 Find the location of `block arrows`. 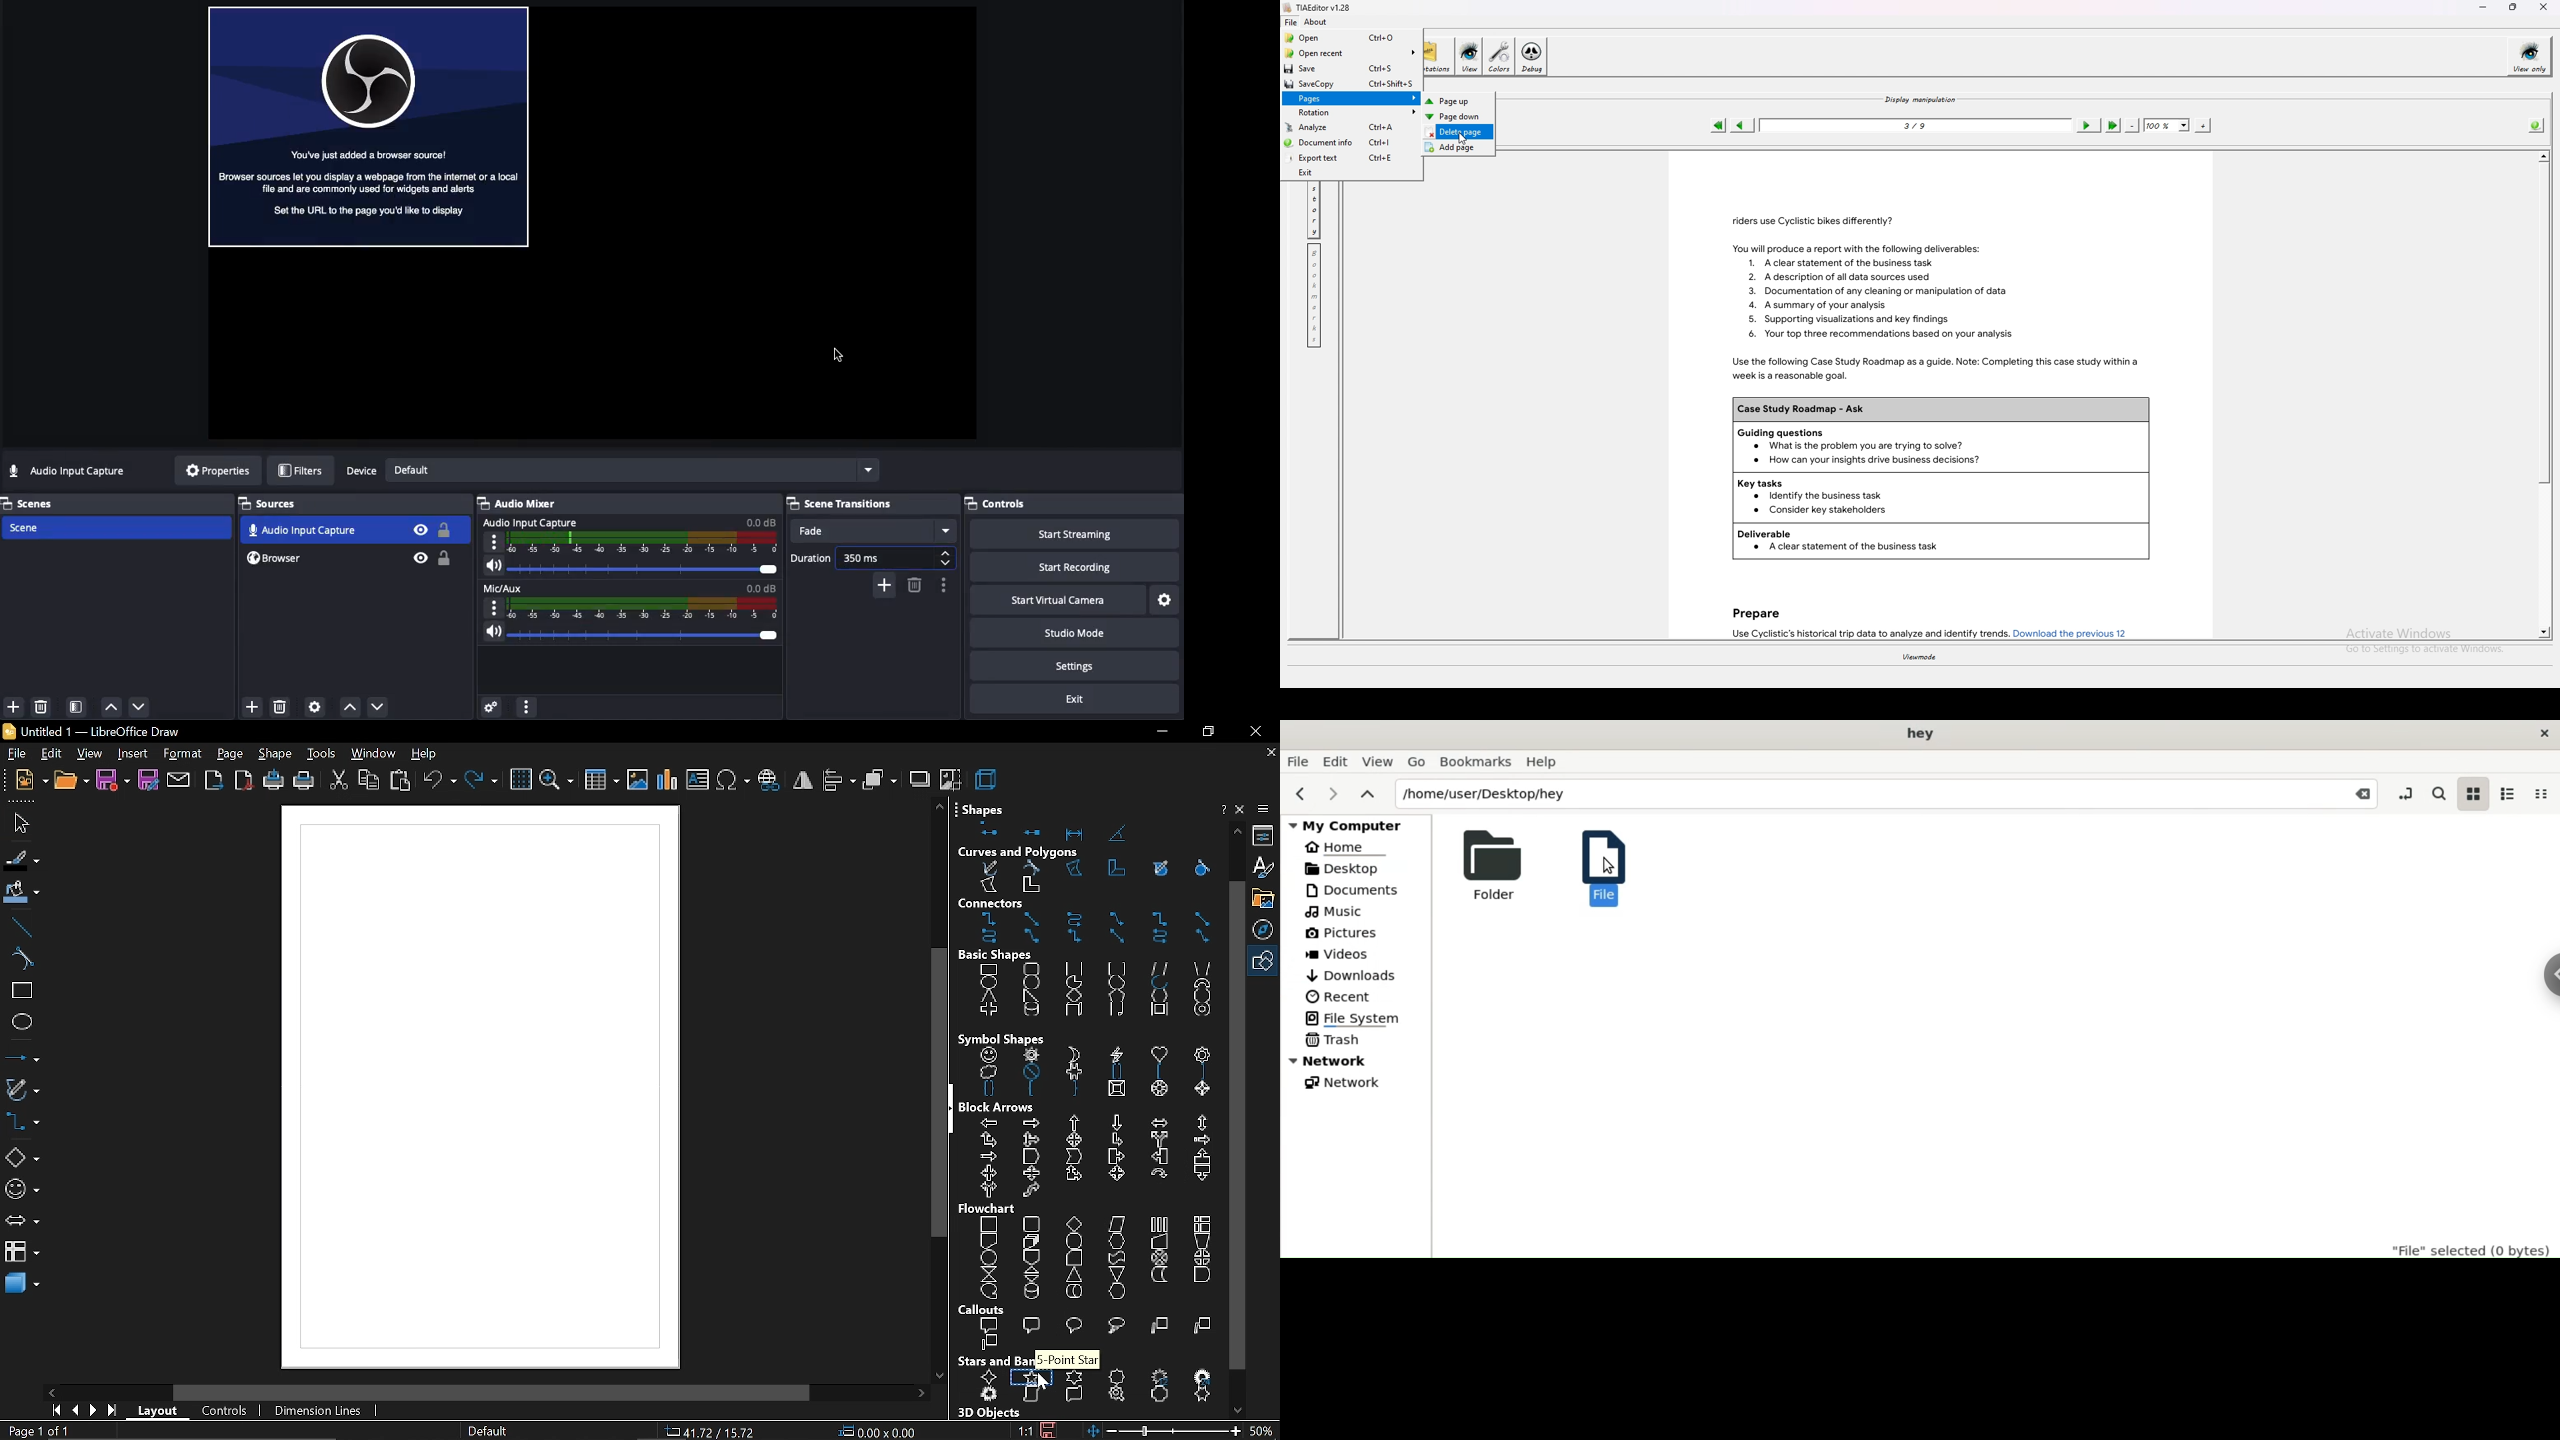

block arrows is located at coordinates (1000, 1106).